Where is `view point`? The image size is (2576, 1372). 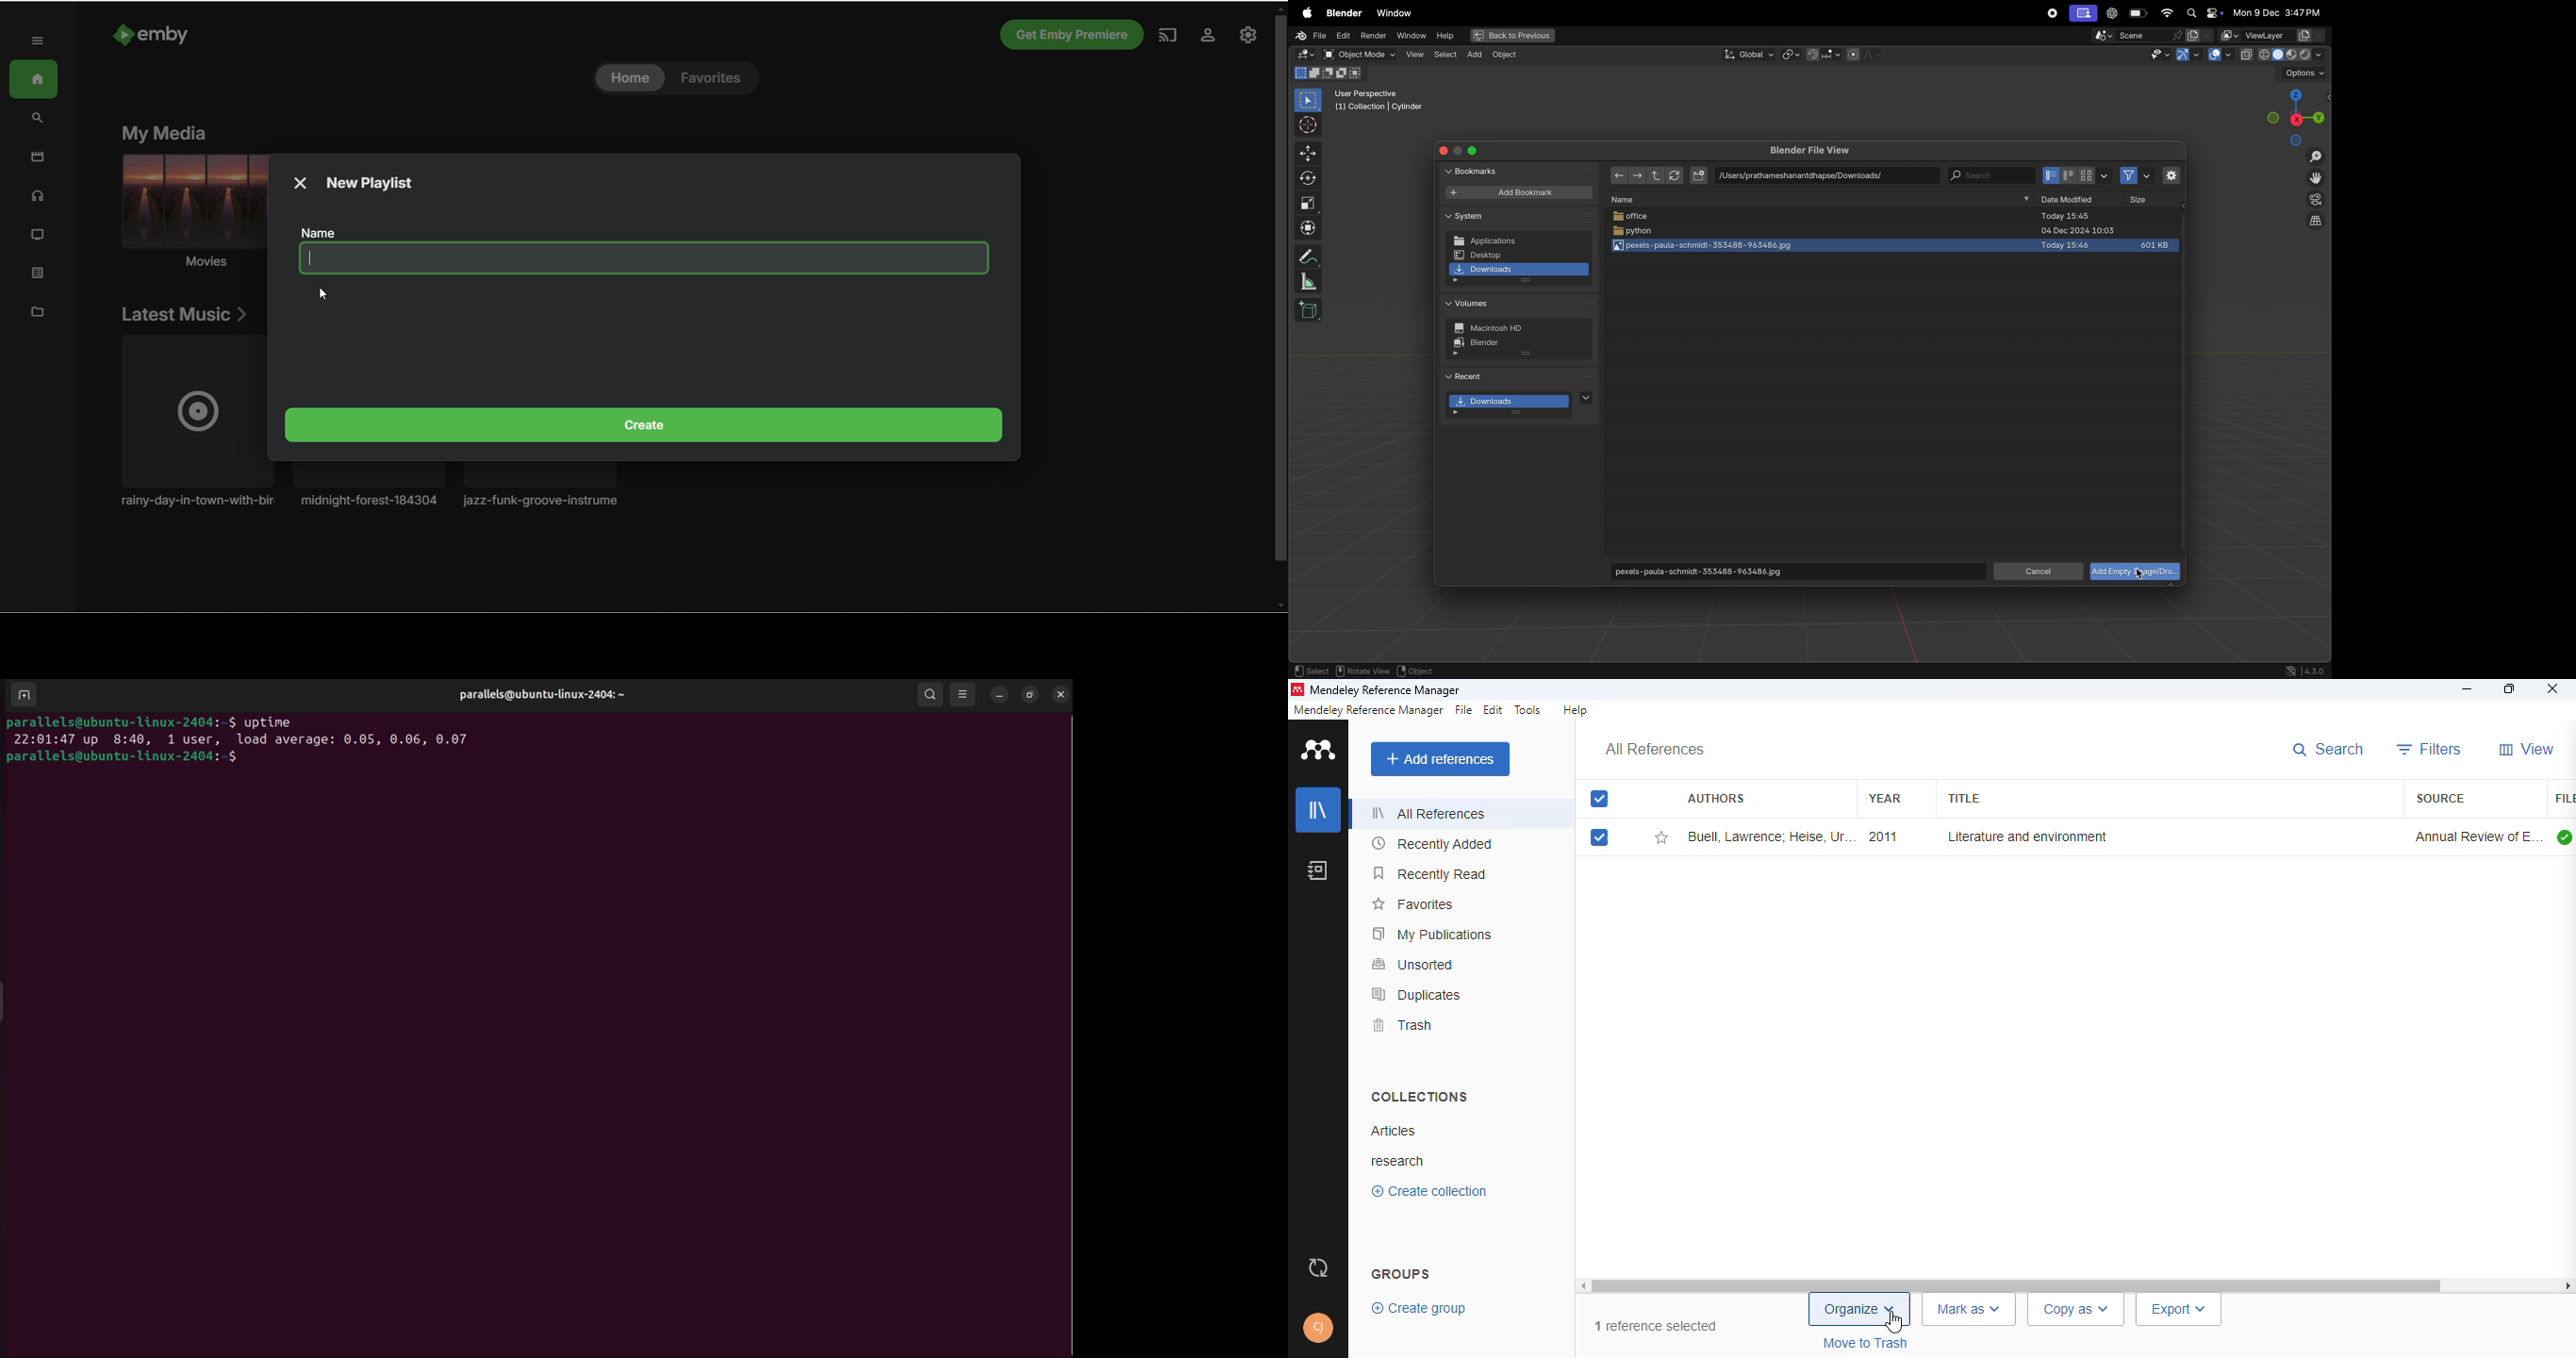 view point is located at coordinates (2297, 115).